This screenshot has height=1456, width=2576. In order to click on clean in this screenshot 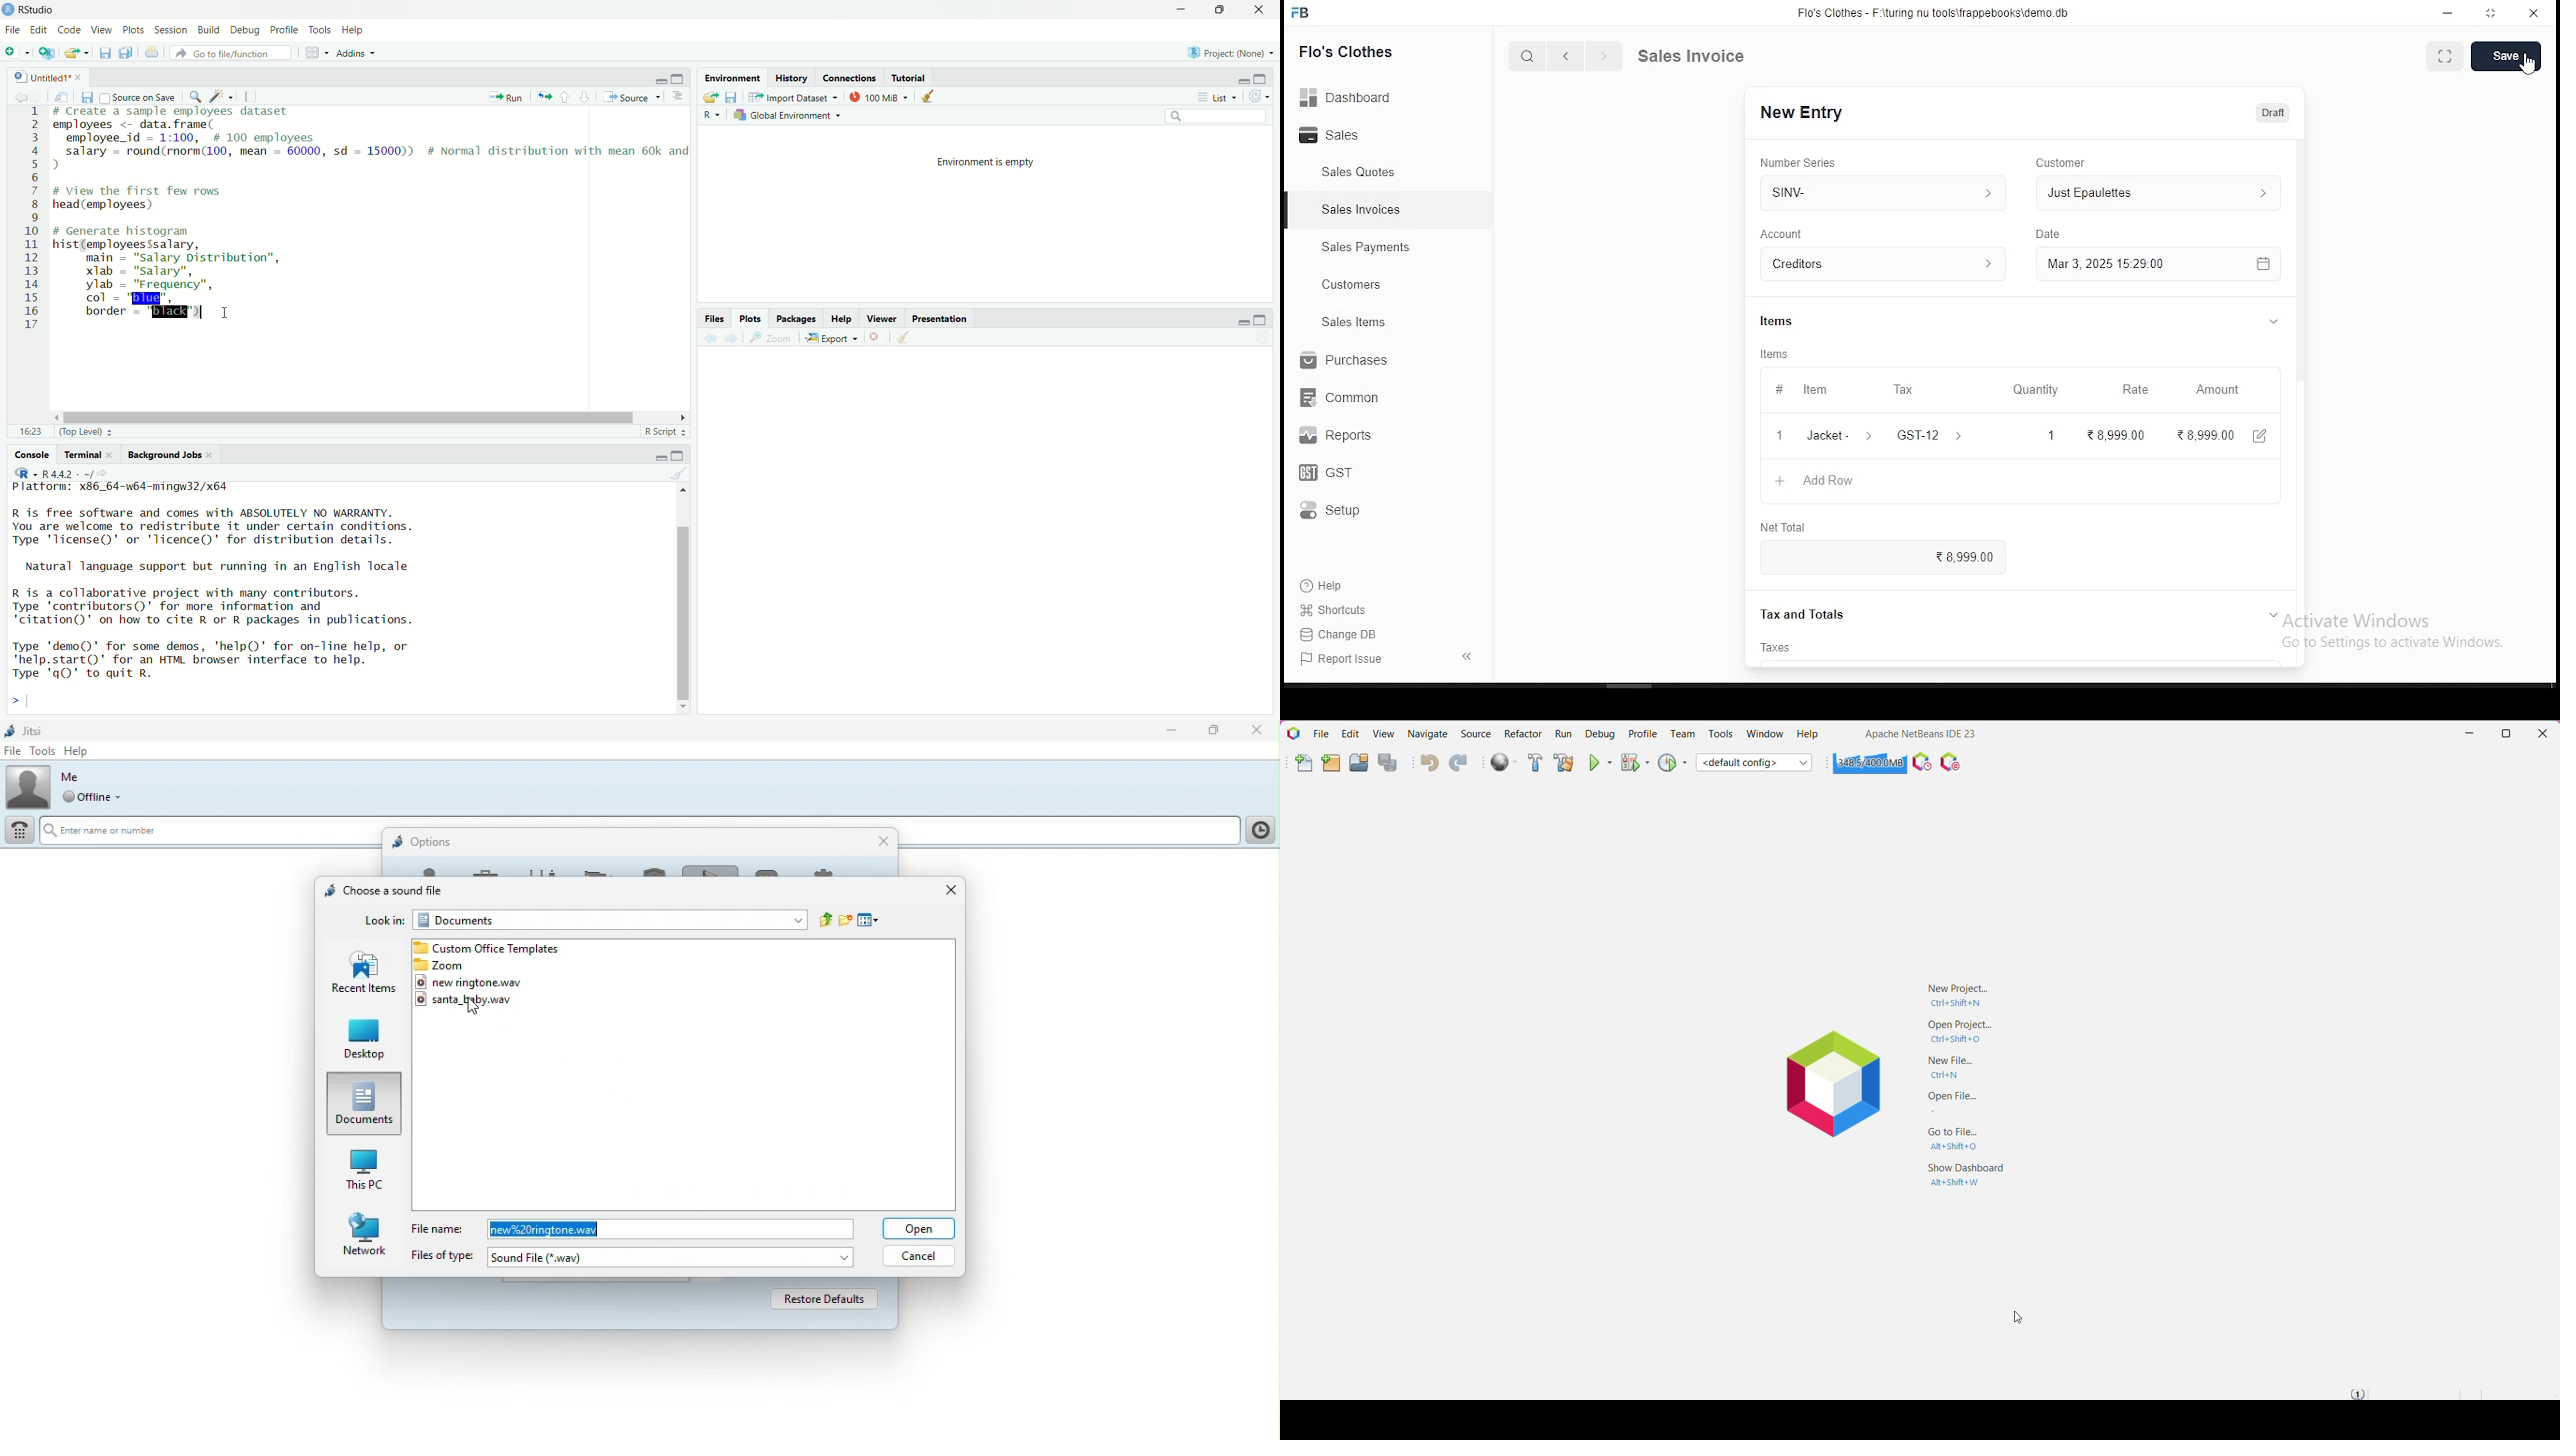, I will do `click(906, 337)`.